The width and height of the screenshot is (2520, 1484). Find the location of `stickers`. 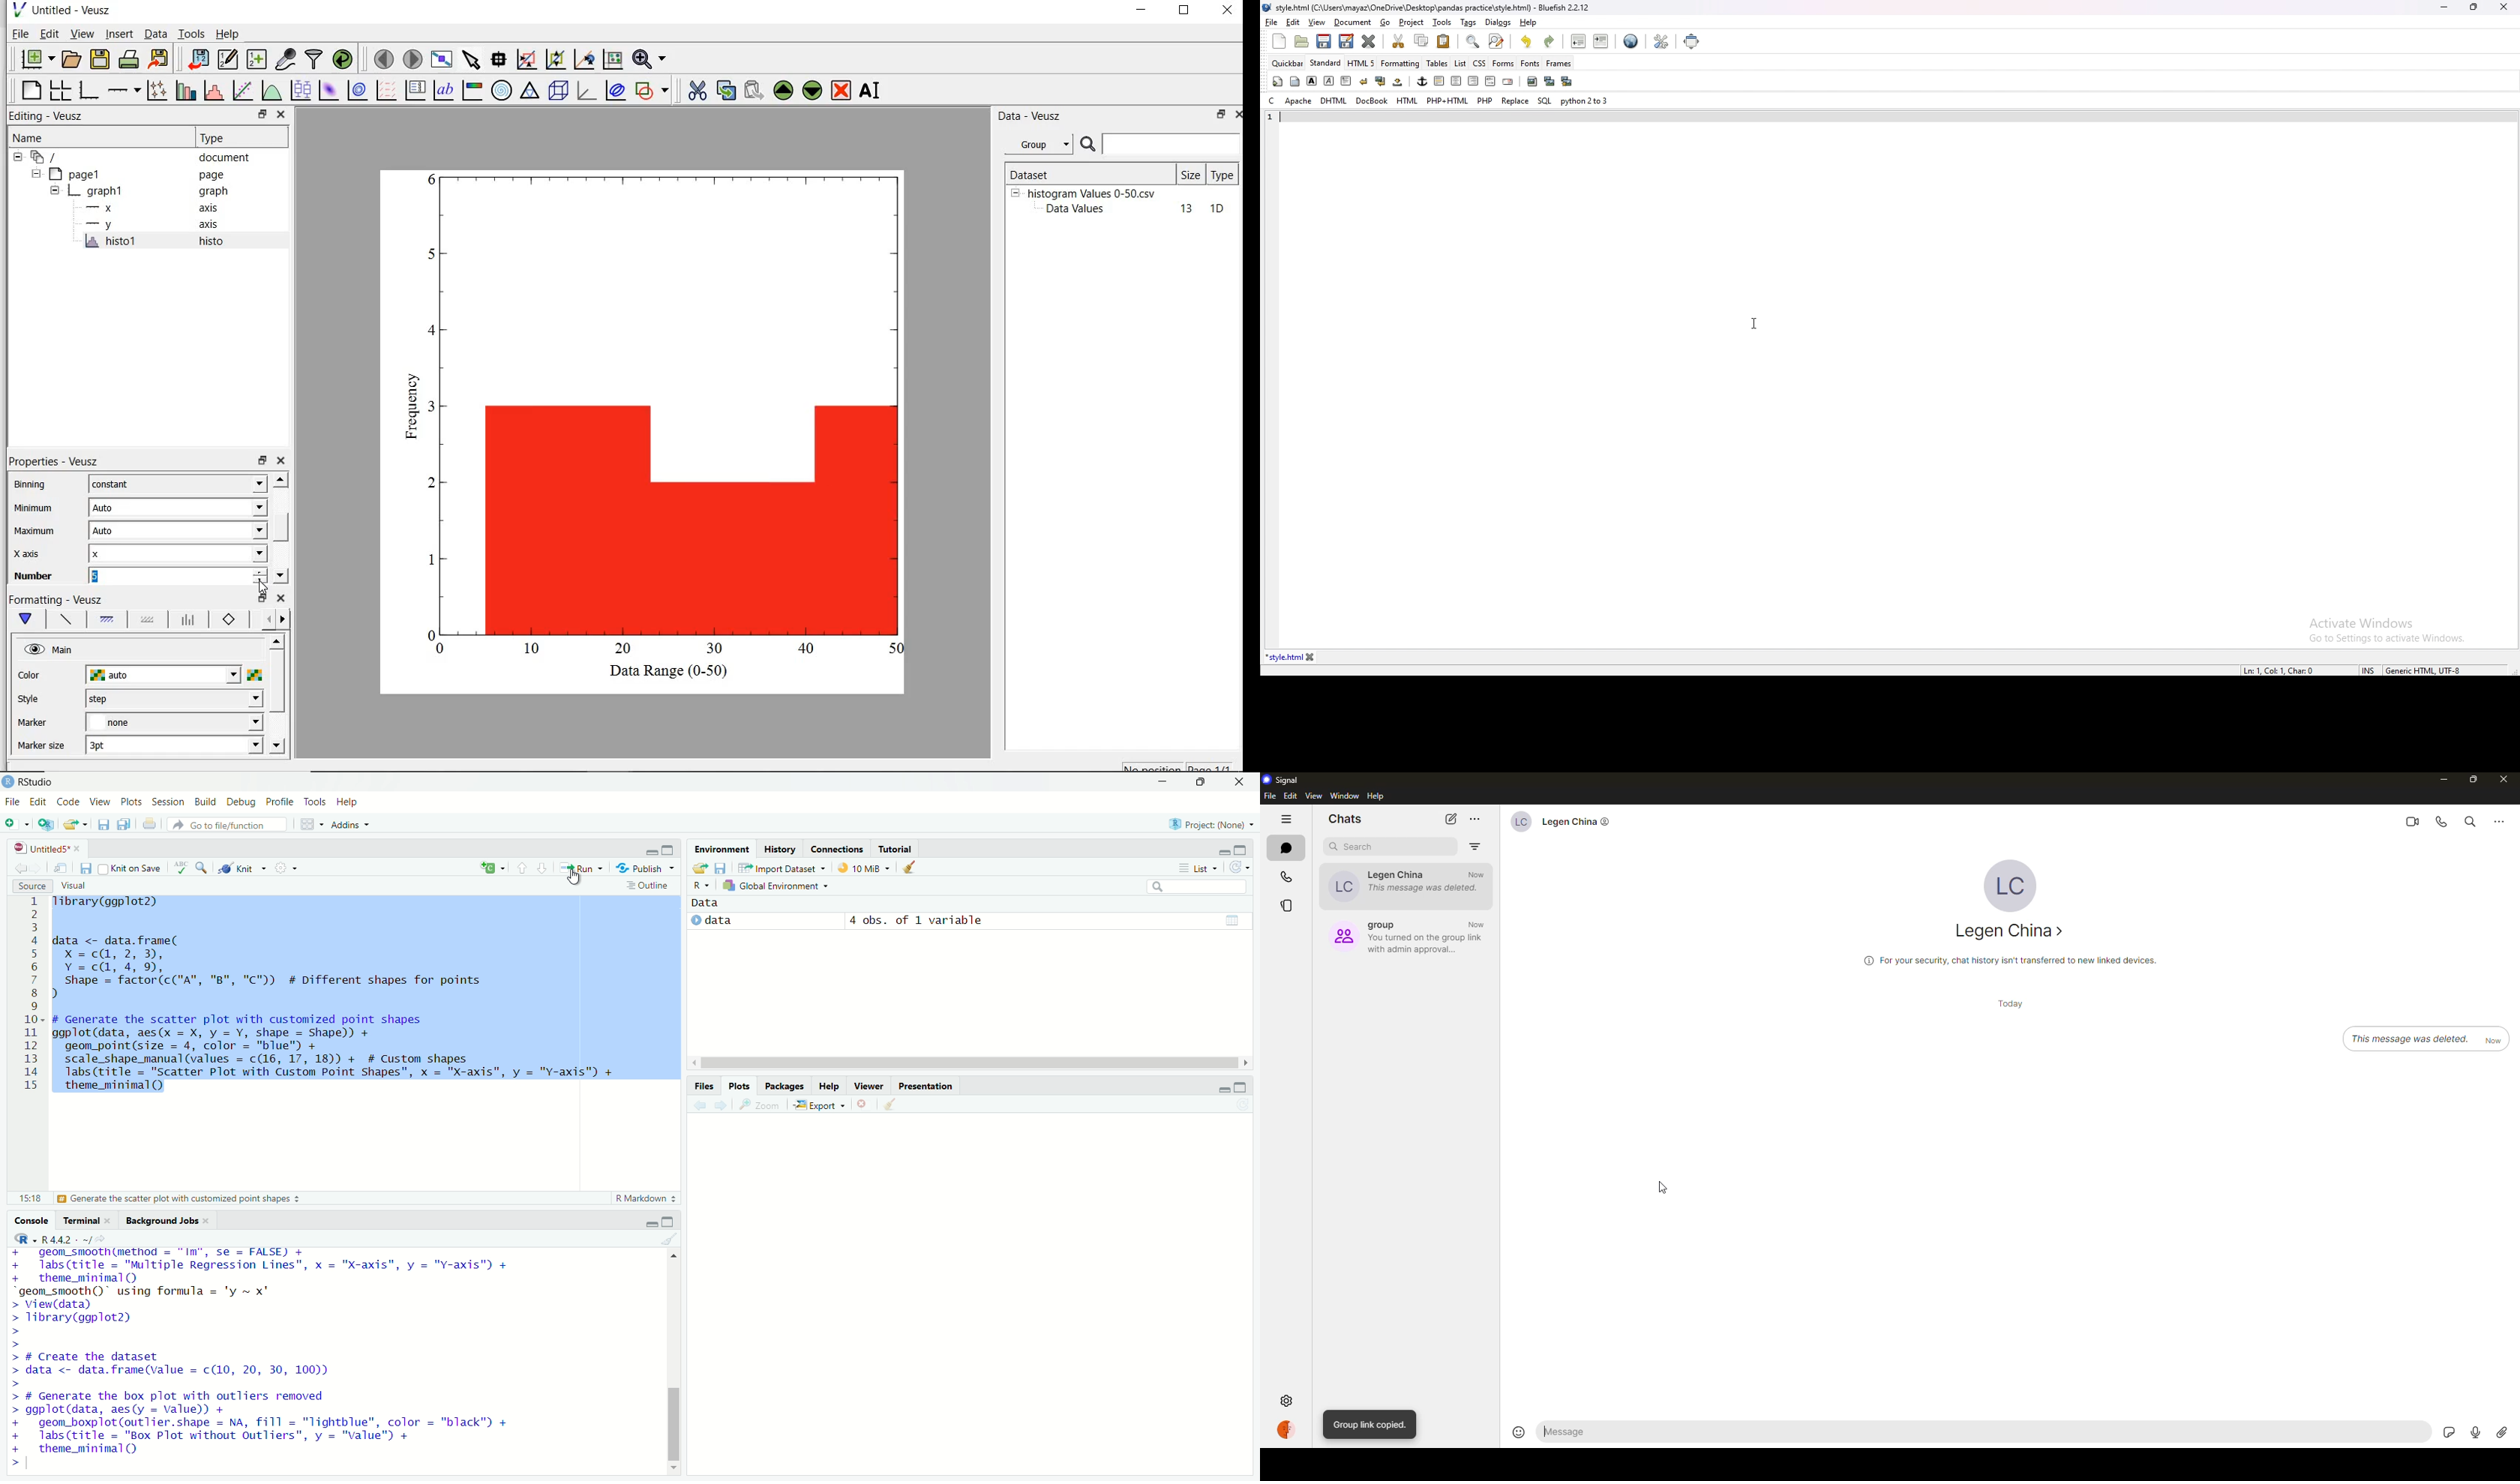

stickers is located at coordinates (2449, 1431).